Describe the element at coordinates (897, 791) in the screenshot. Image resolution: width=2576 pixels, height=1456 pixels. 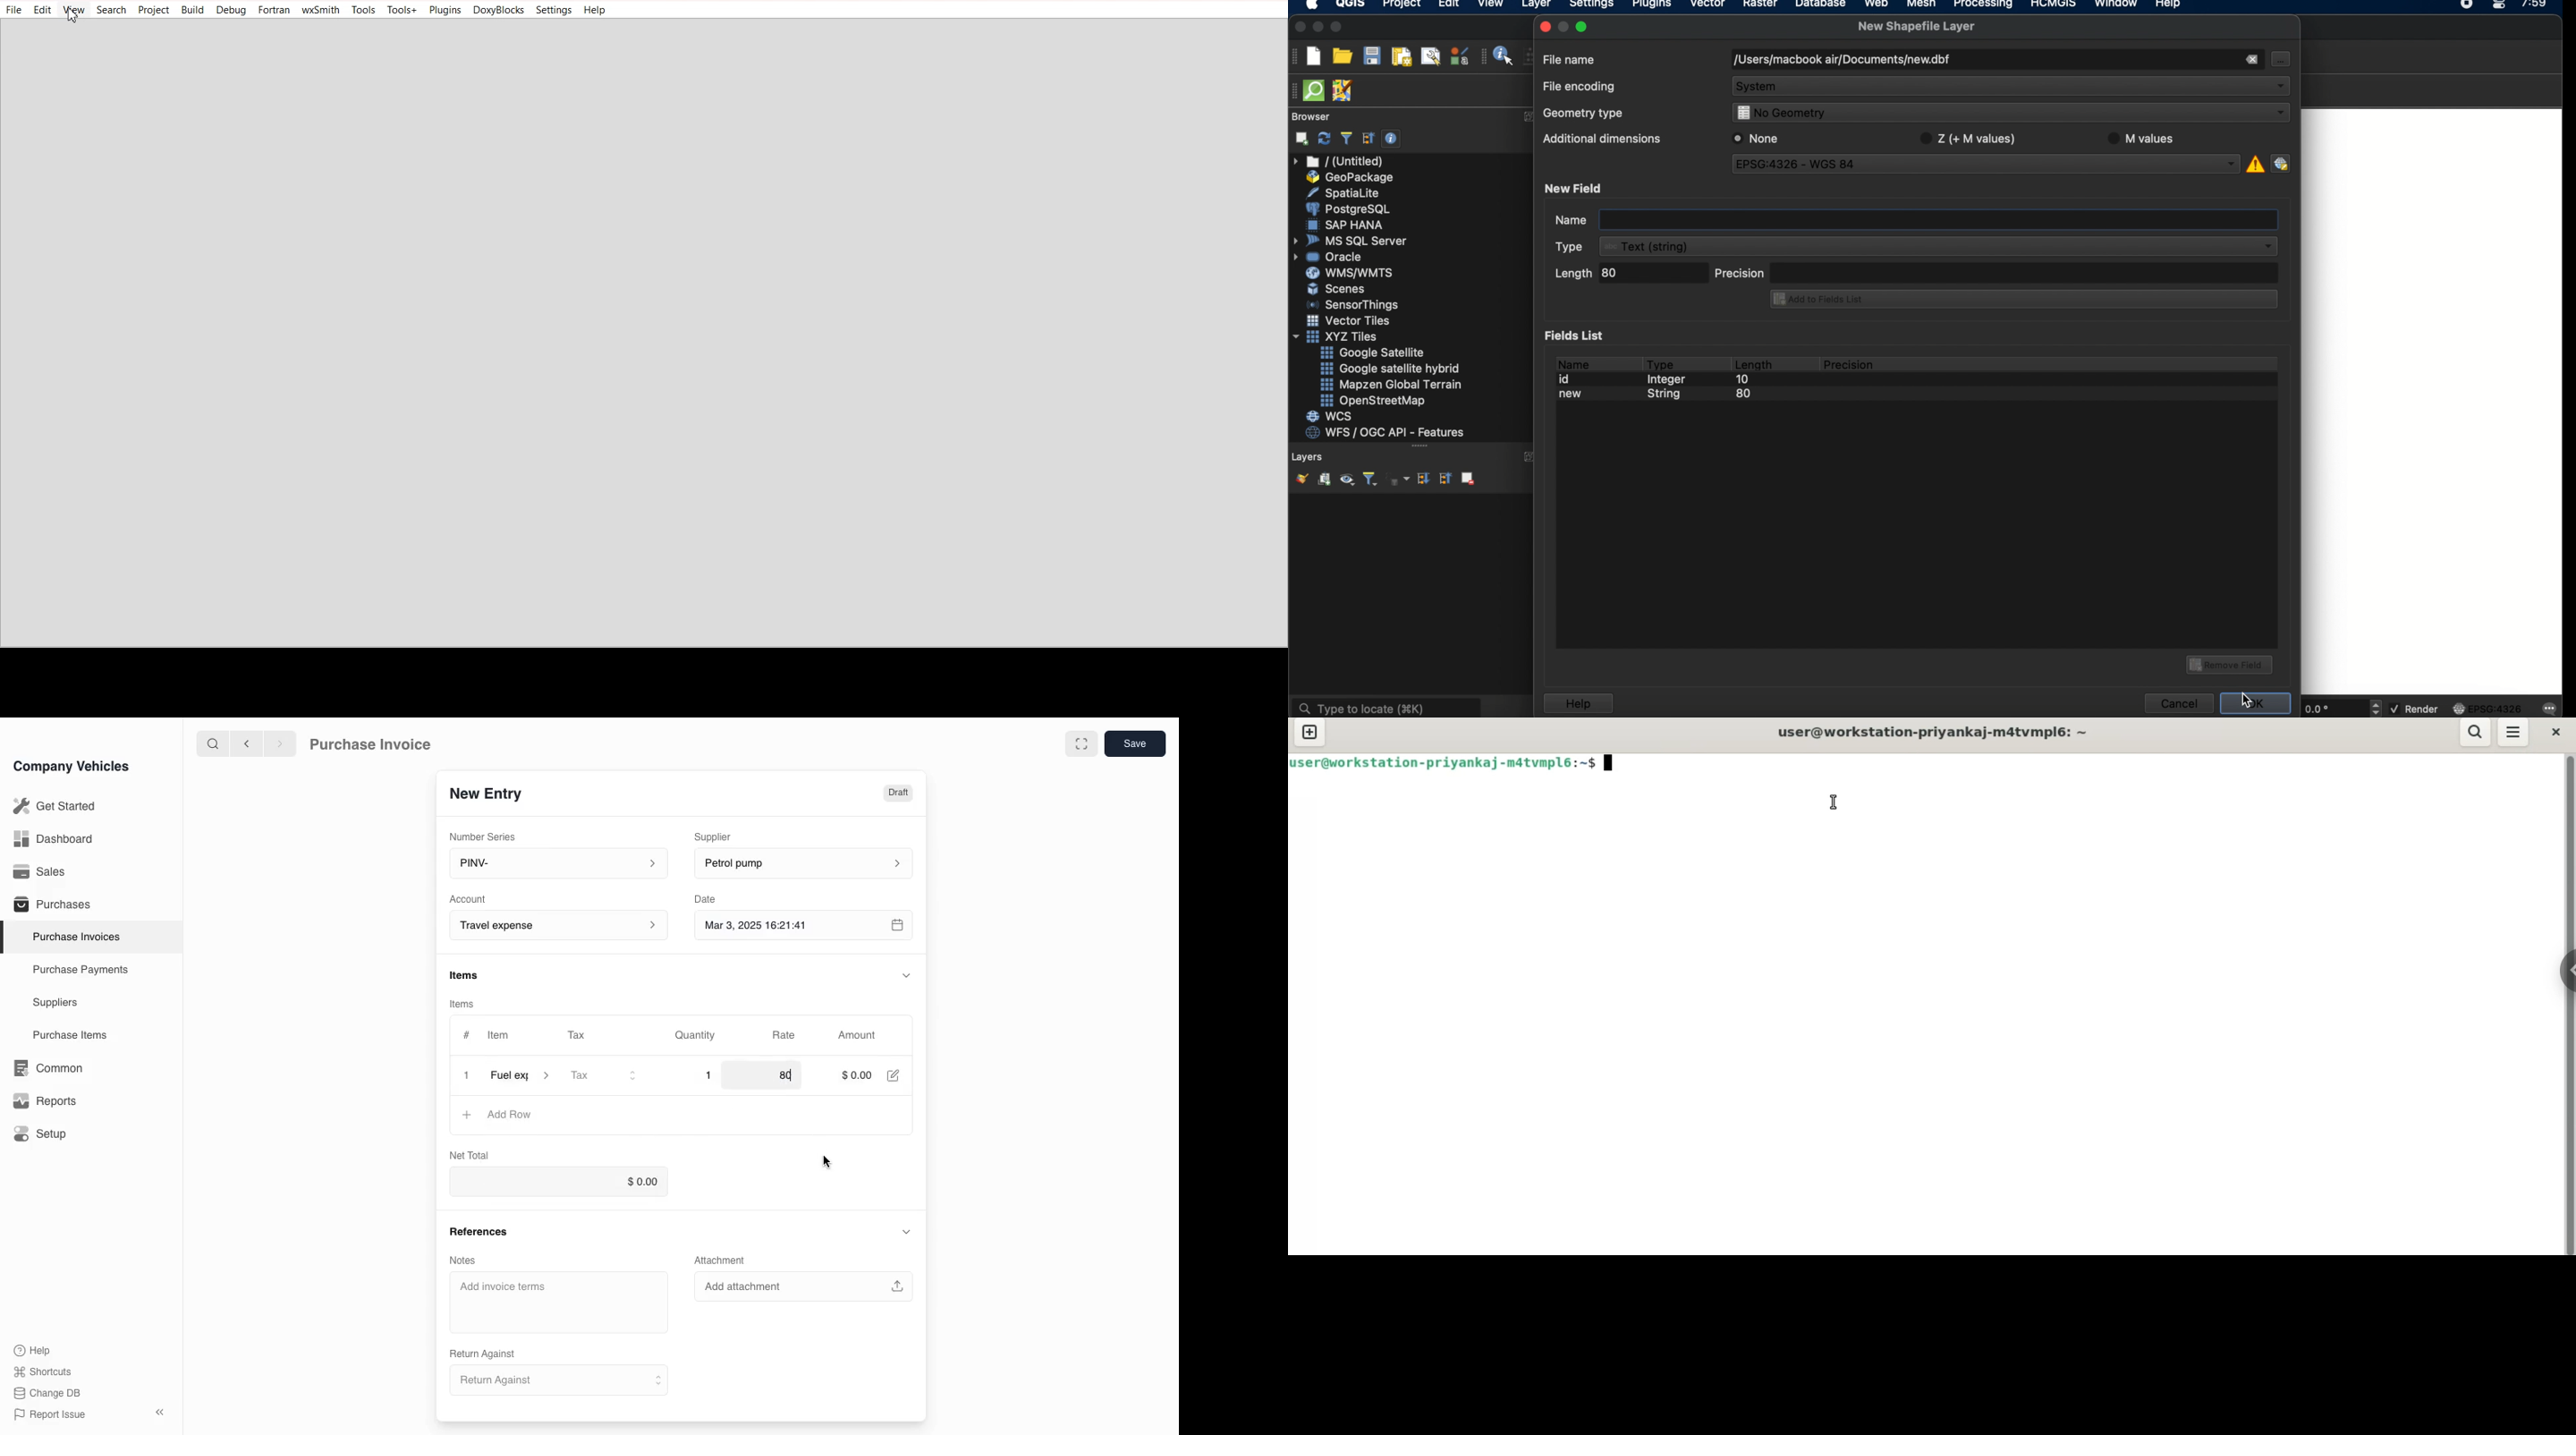
I see `Draft` at that location.